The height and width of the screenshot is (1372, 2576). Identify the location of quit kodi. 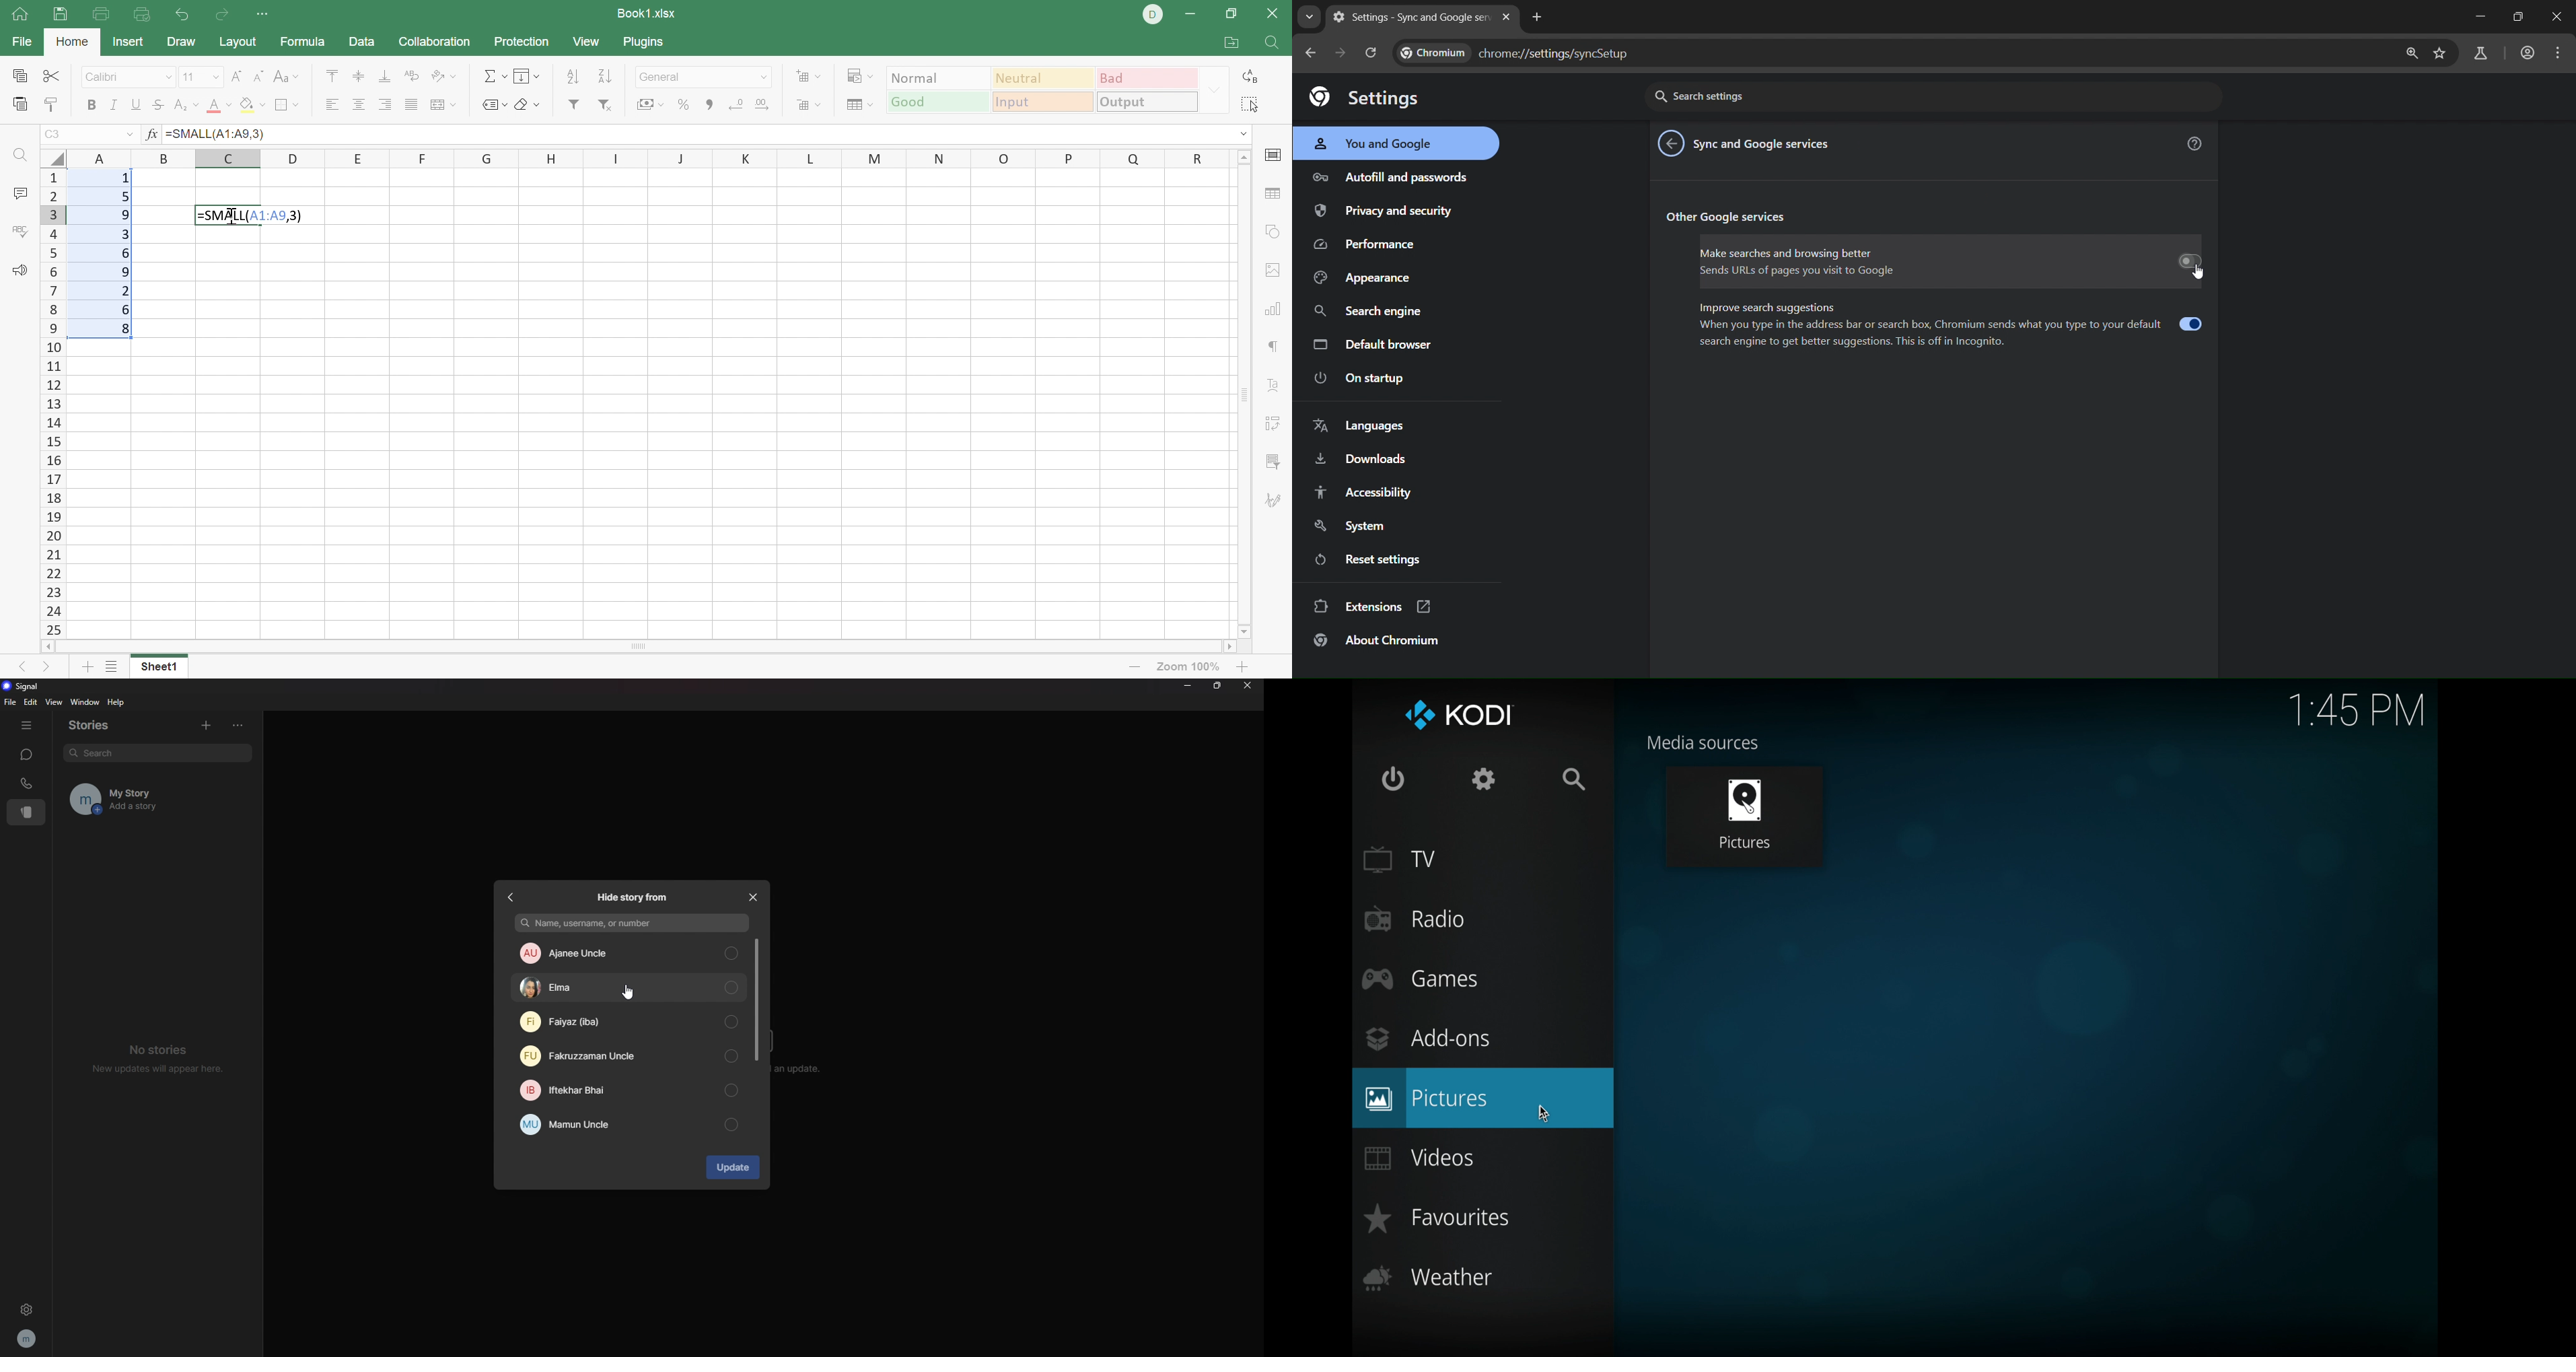
(1393, 778).